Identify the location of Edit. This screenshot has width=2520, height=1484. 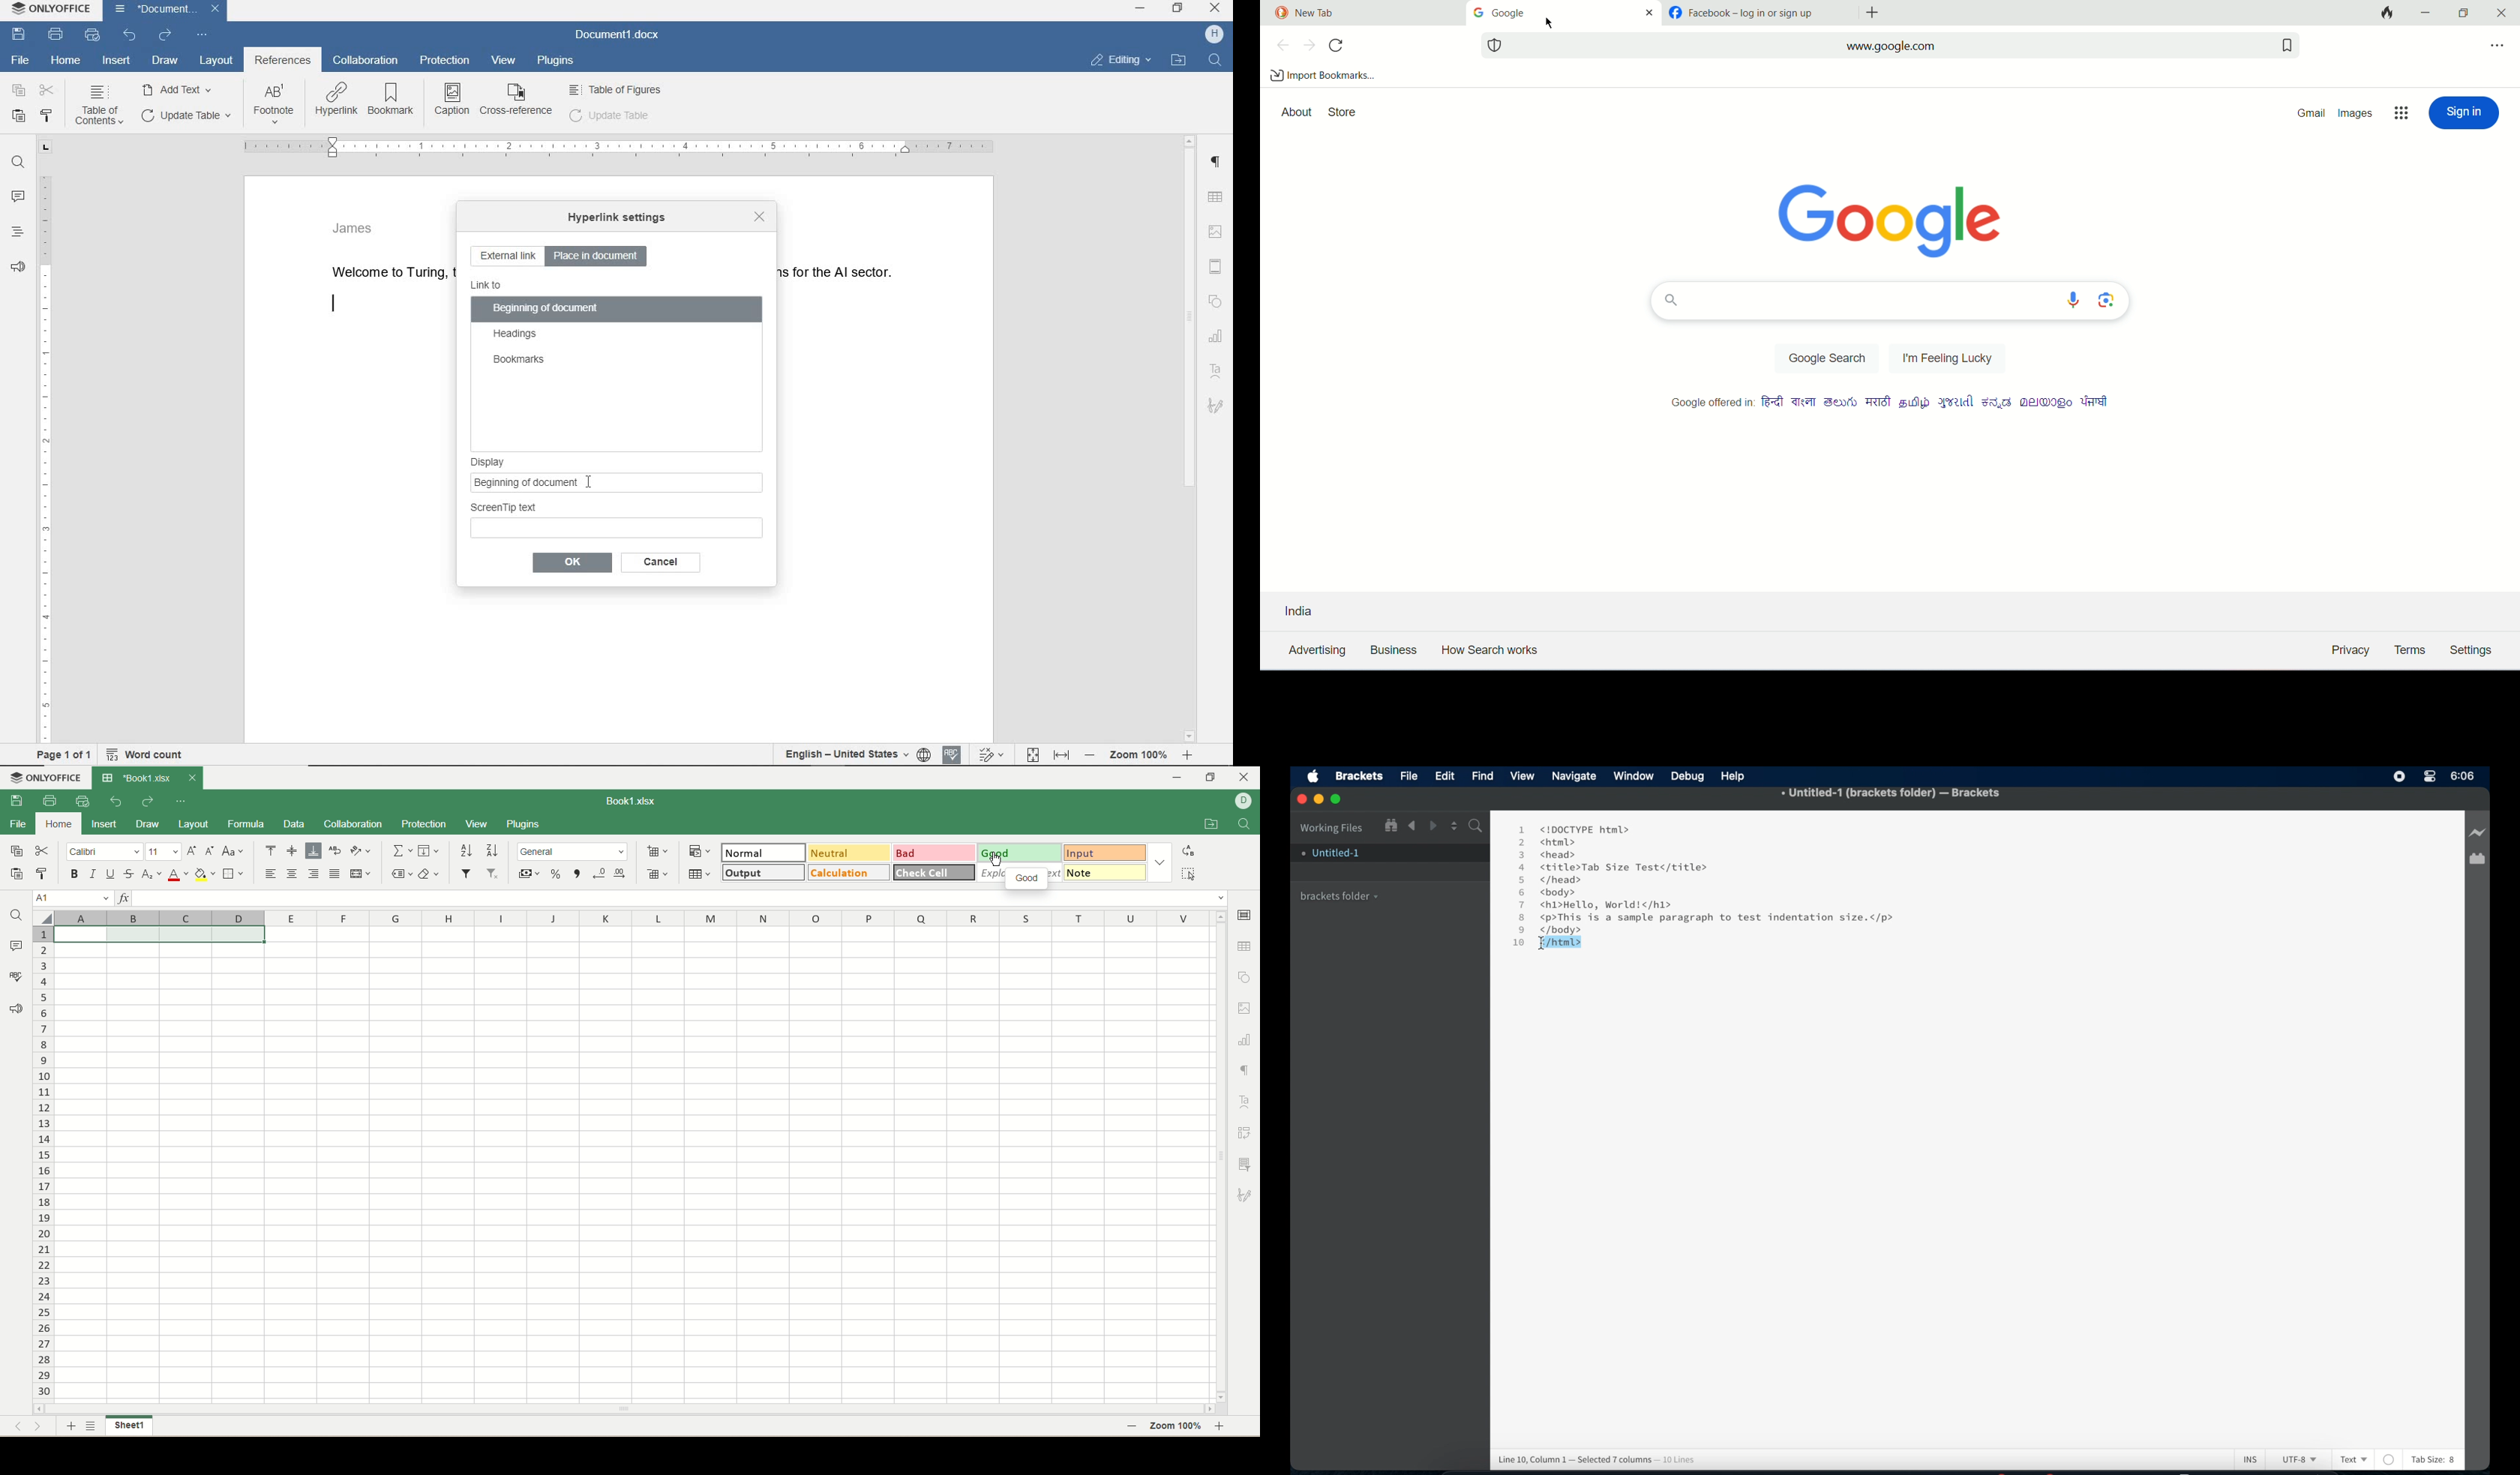
(1447, 776).